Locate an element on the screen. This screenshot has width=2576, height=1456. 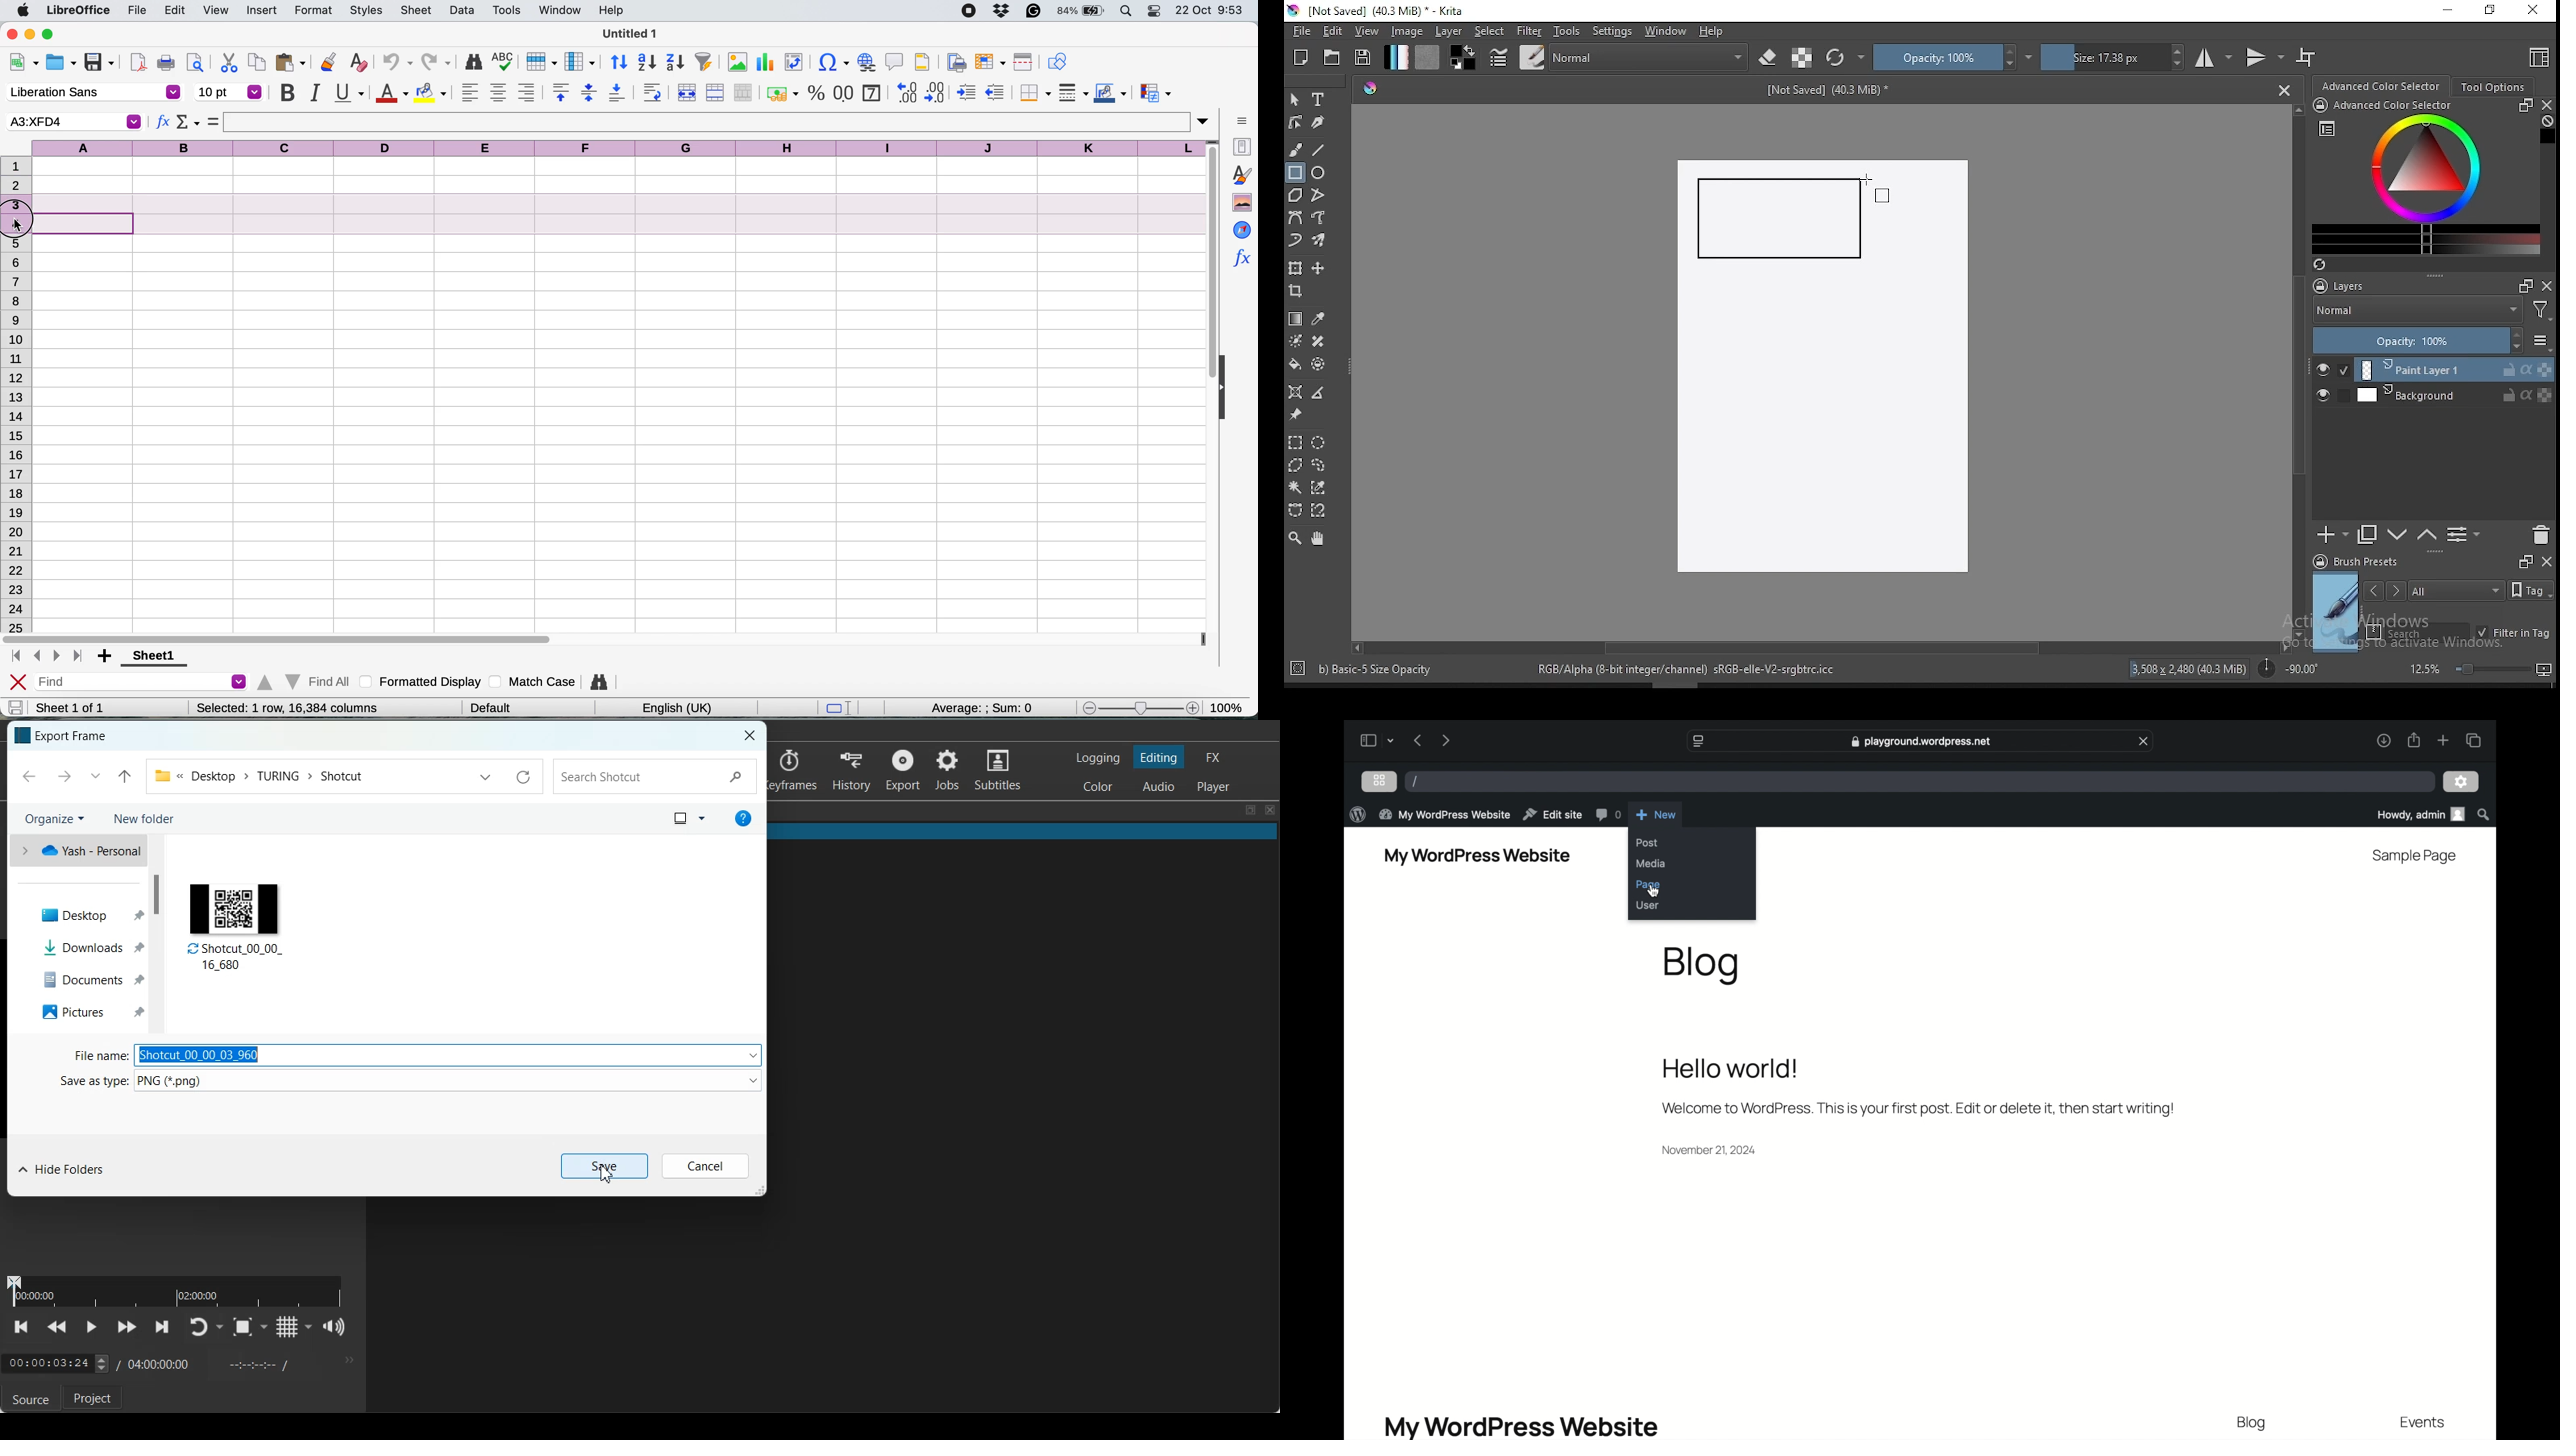
blog is located at coordinates (1703, 964).